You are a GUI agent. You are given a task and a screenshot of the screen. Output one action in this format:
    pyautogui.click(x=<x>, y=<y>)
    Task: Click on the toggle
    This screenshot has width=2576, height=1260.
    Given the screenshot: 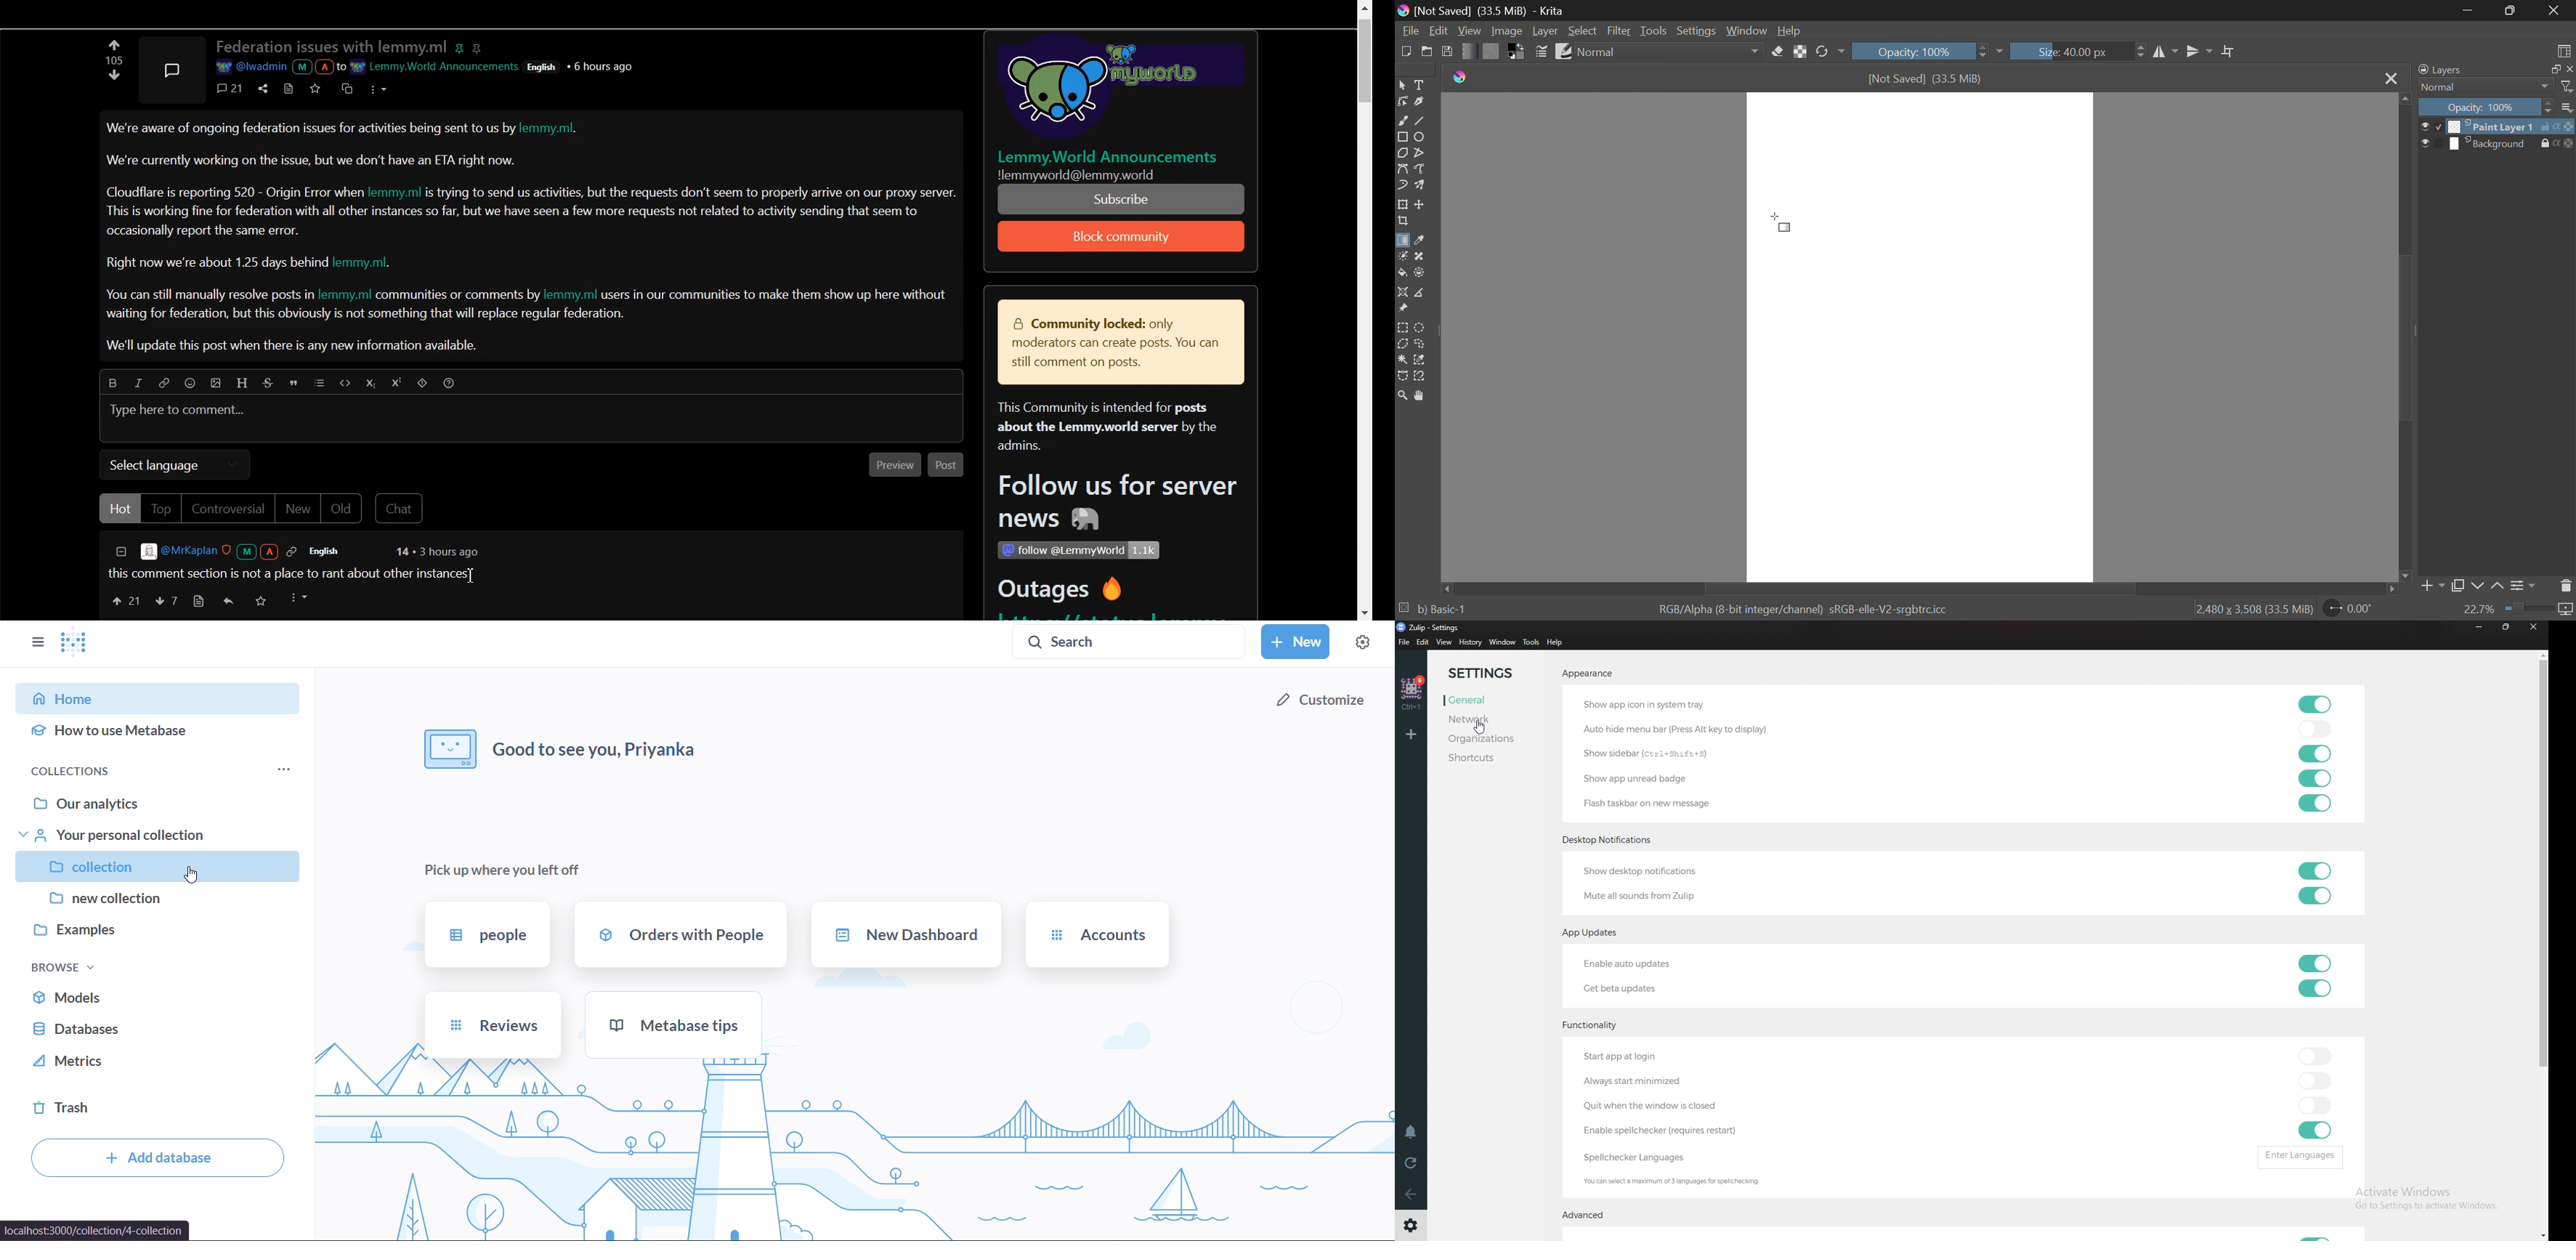 What is the action you would take?
    pyautogui.click(x=2316, y=1056)
    